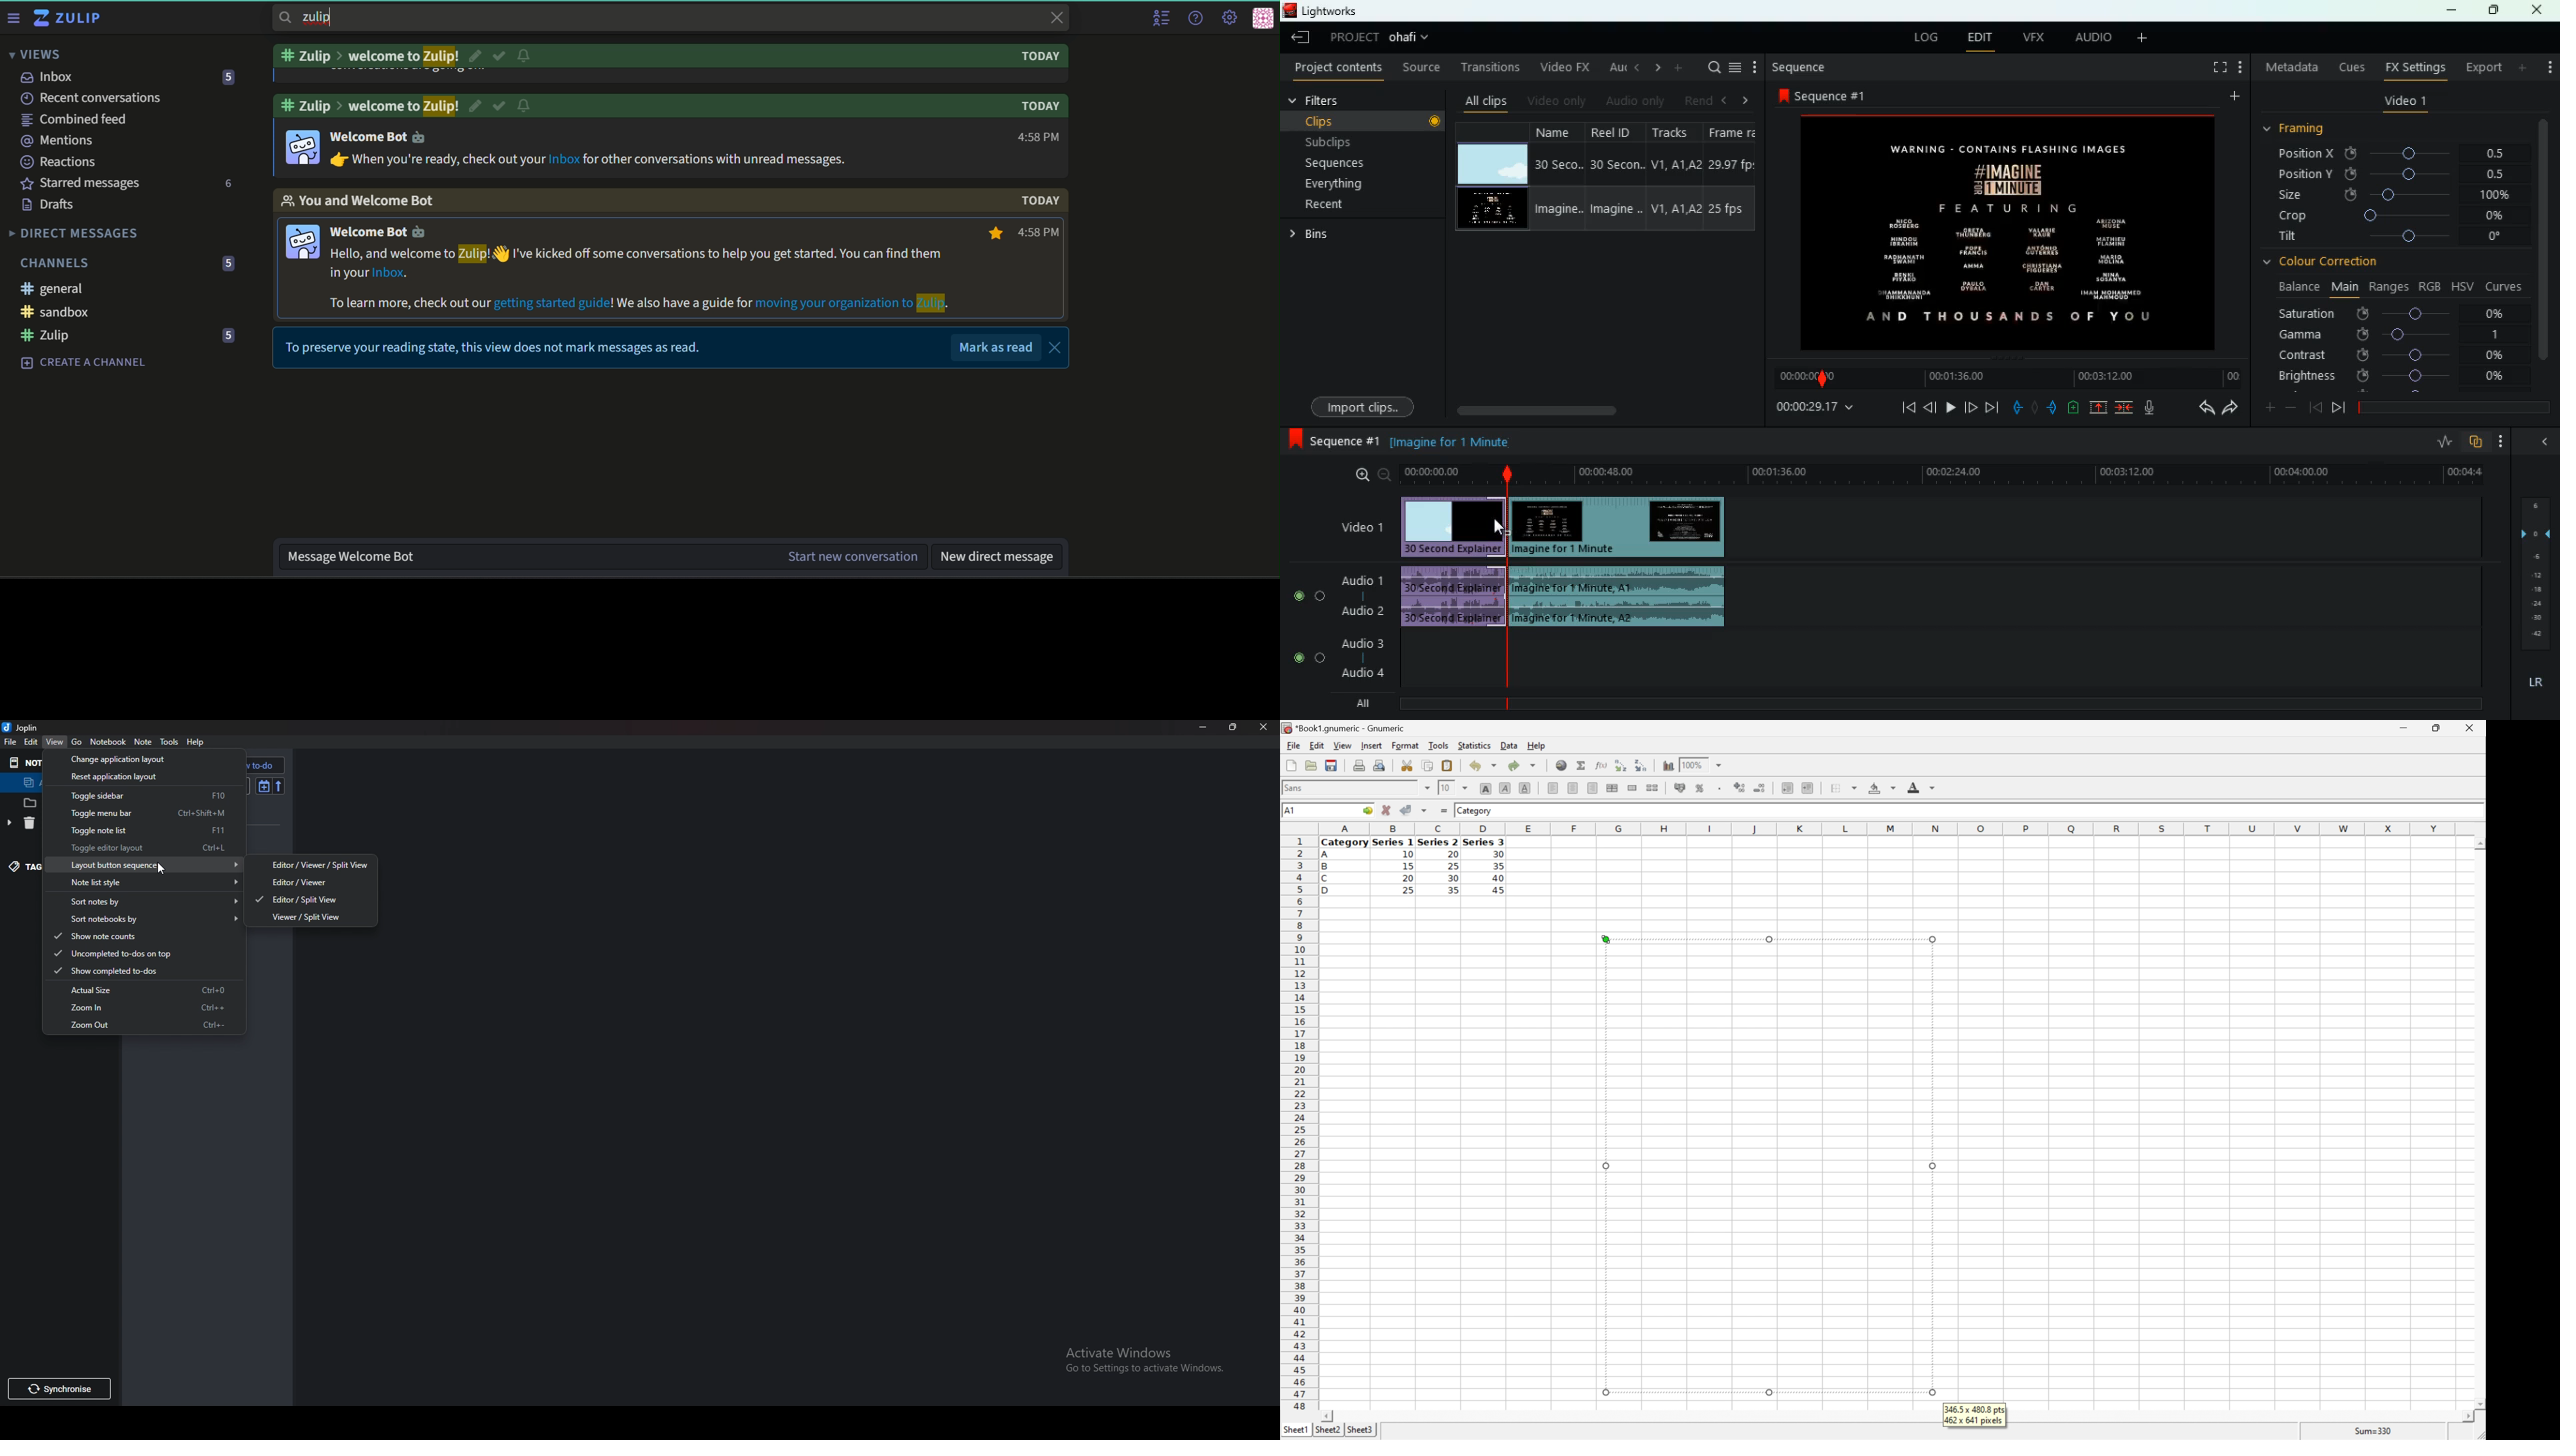 The width and height of the screenshot is (2576, 1456). I want to click on audio, so click(1456, 597).